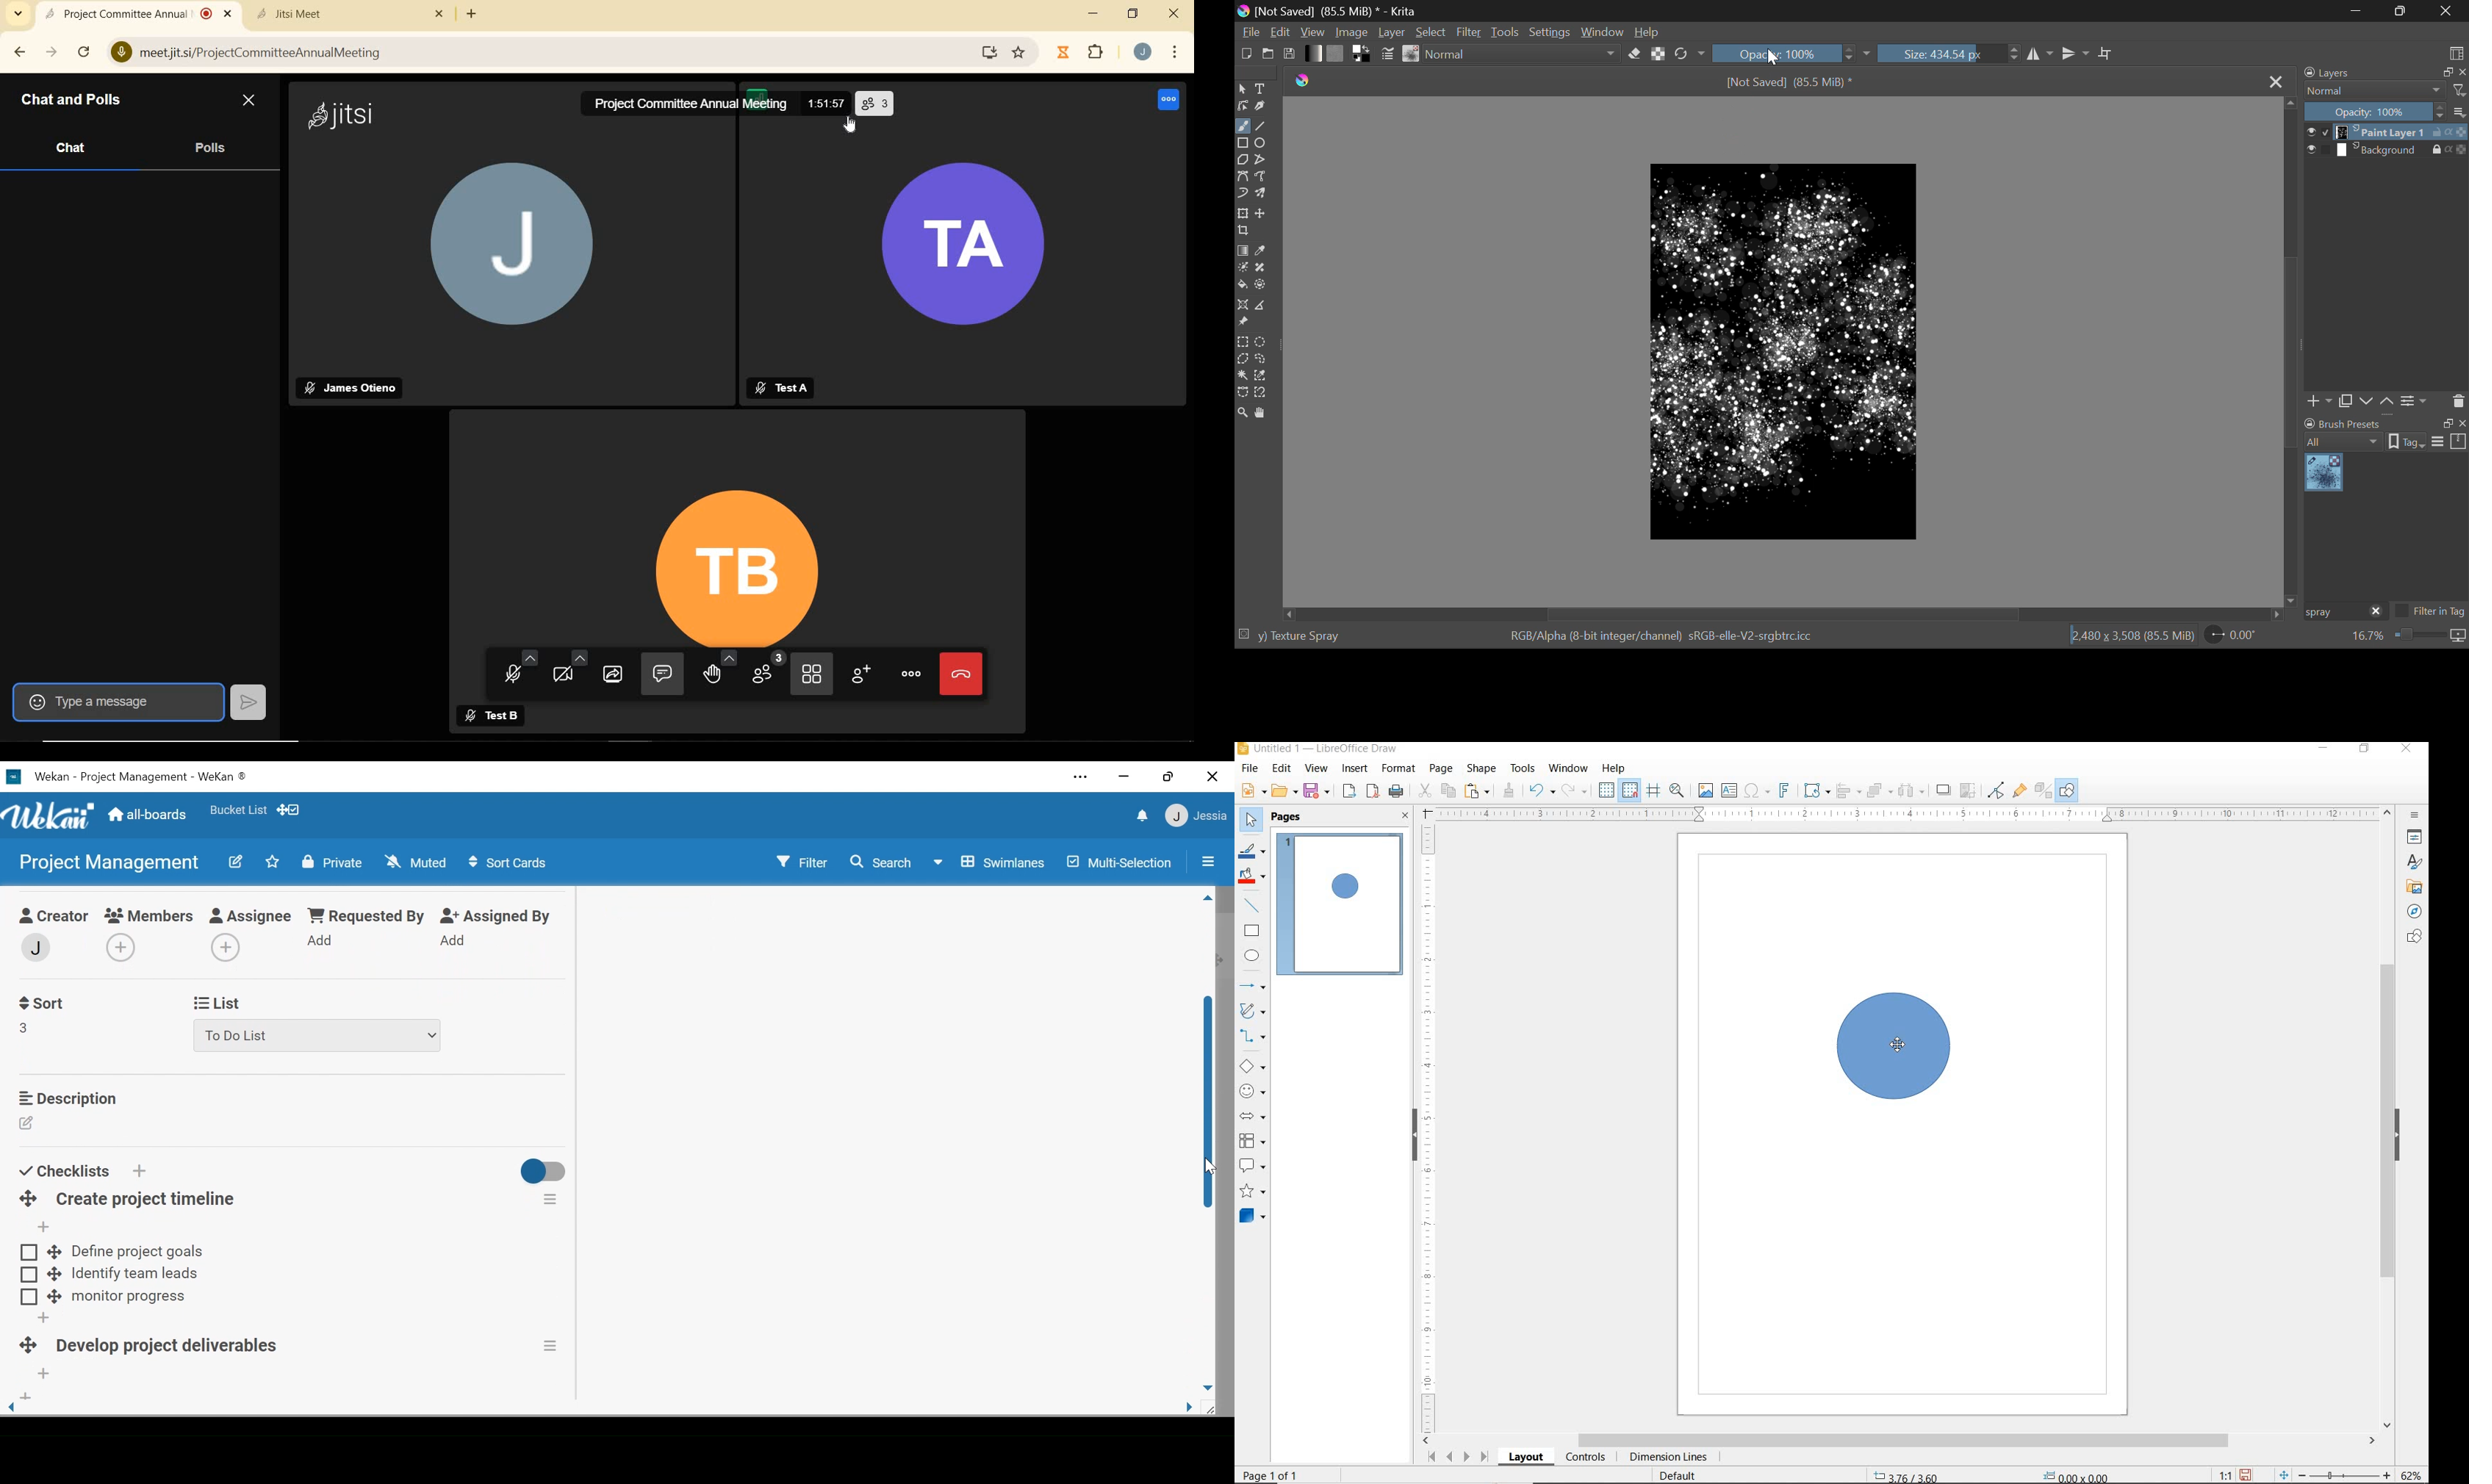 The image size is (2492, 1484). What do you see at coordinates (1242, 305) in the screenshot?
I see `Assistant Tool` at bounding box center [1242, 305].